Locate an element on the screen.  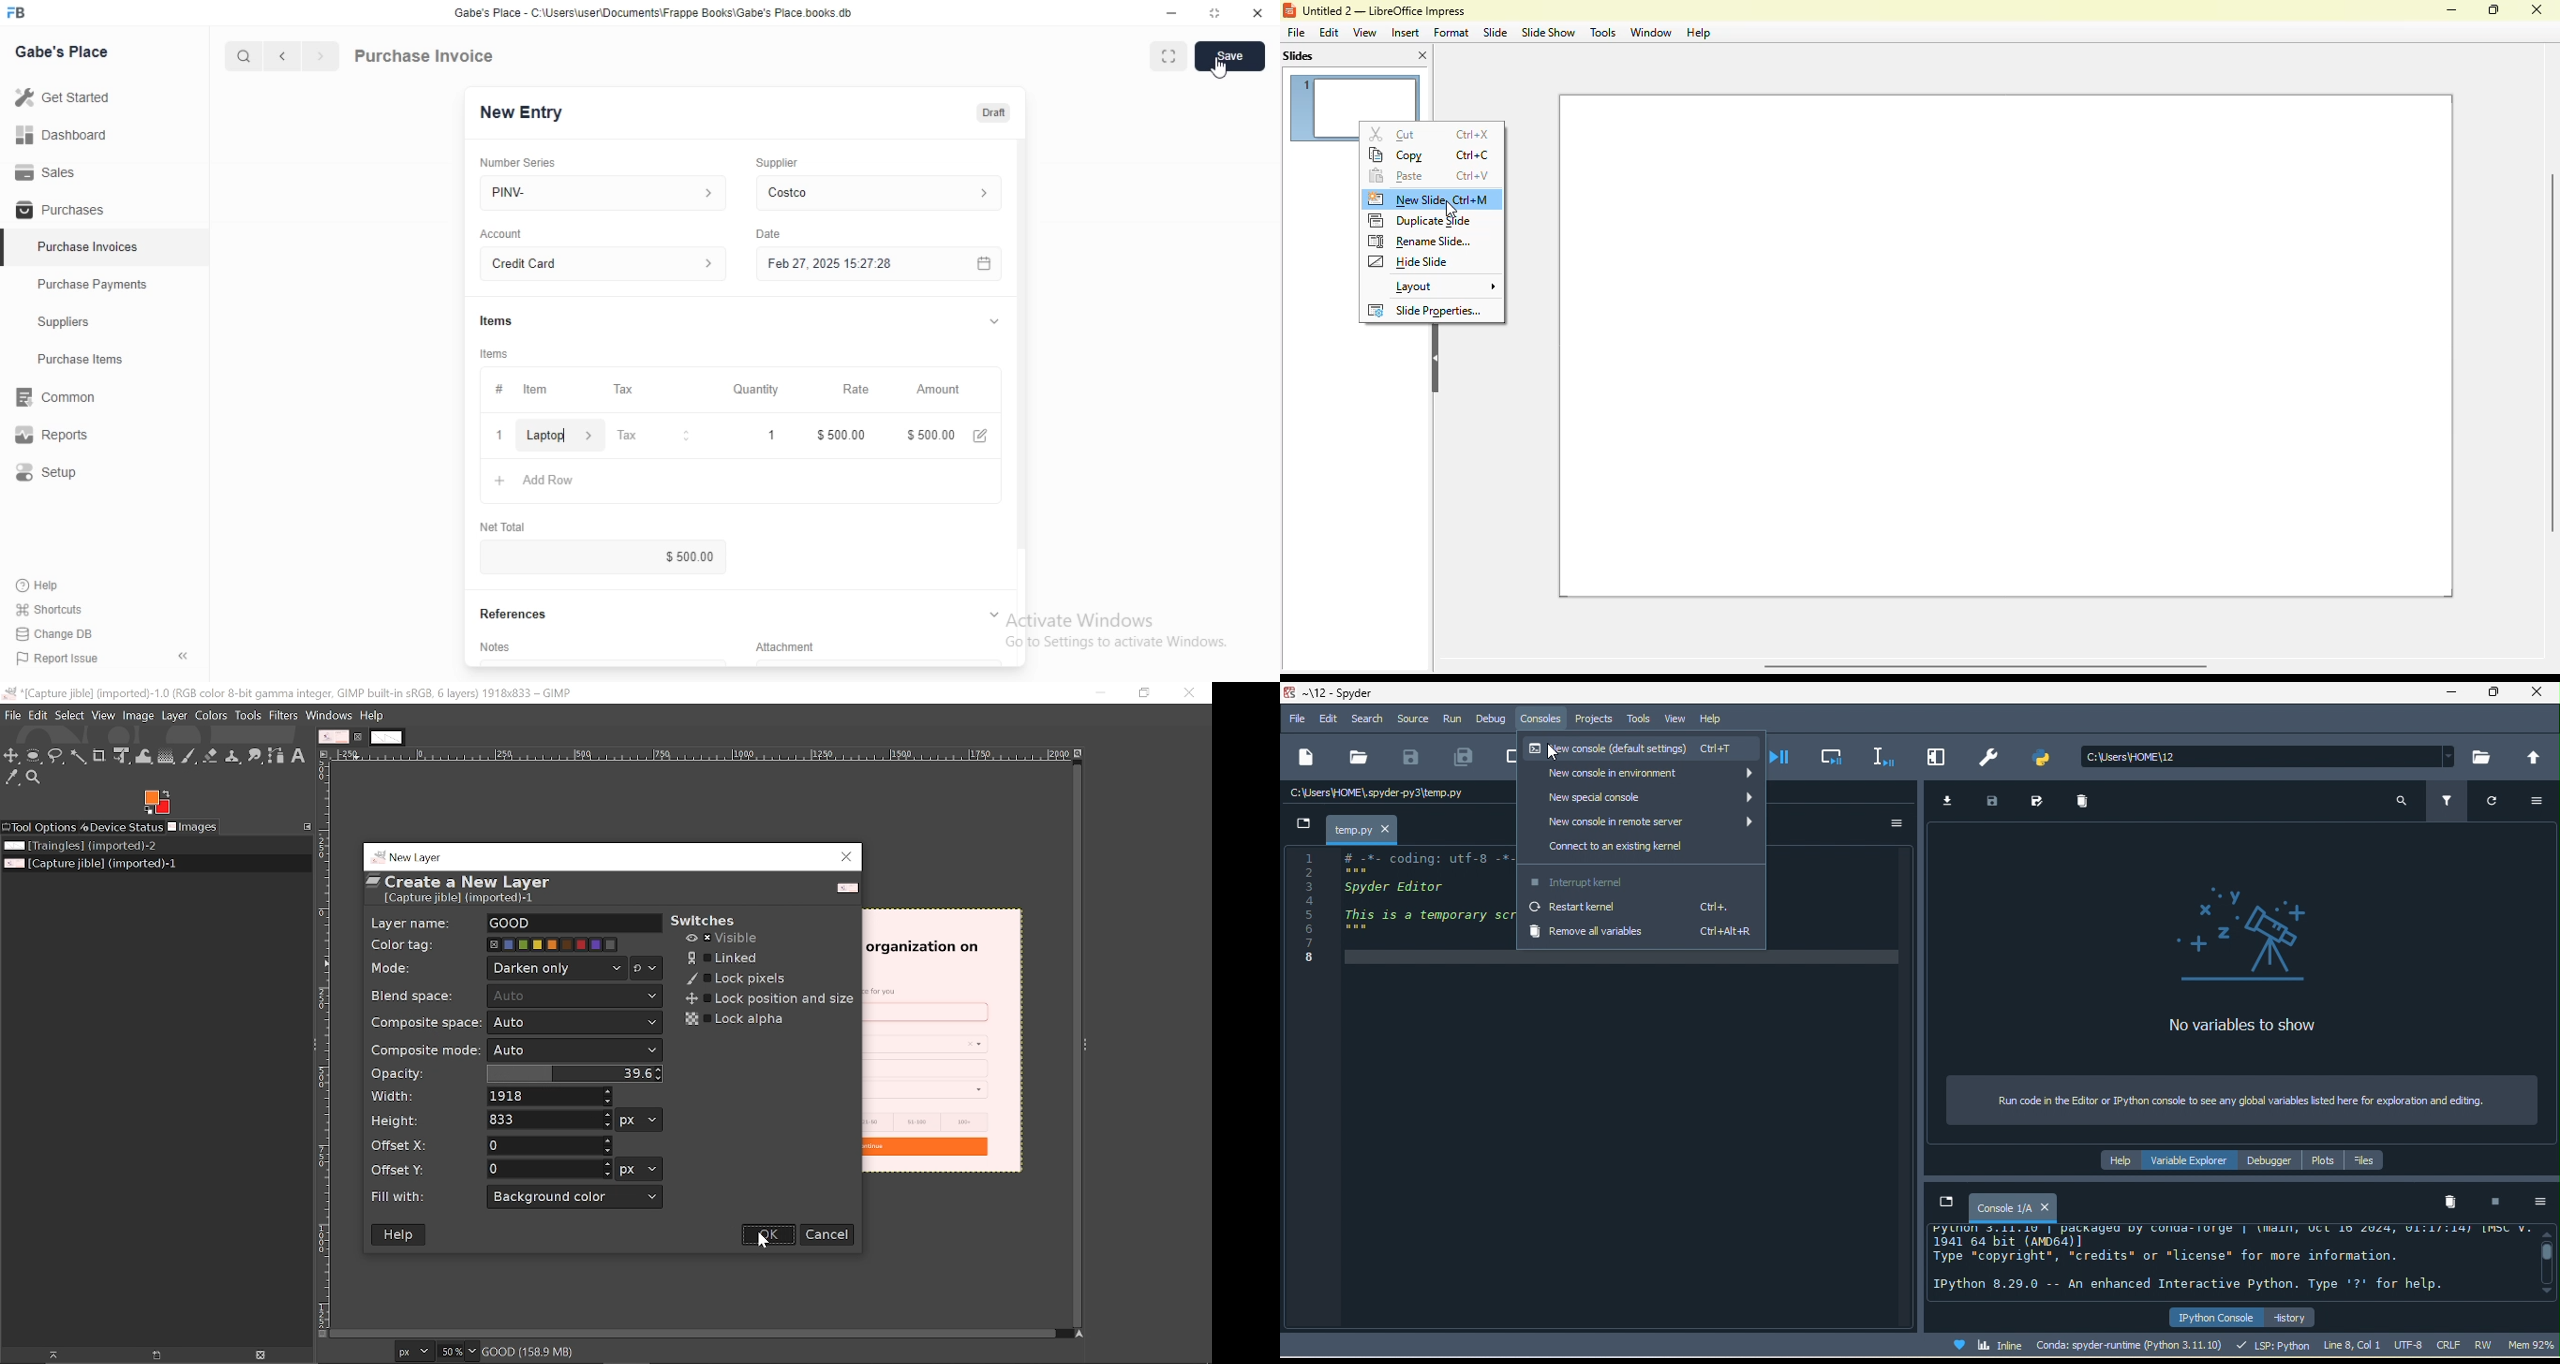
# Item is located at coordinates (544, 390).